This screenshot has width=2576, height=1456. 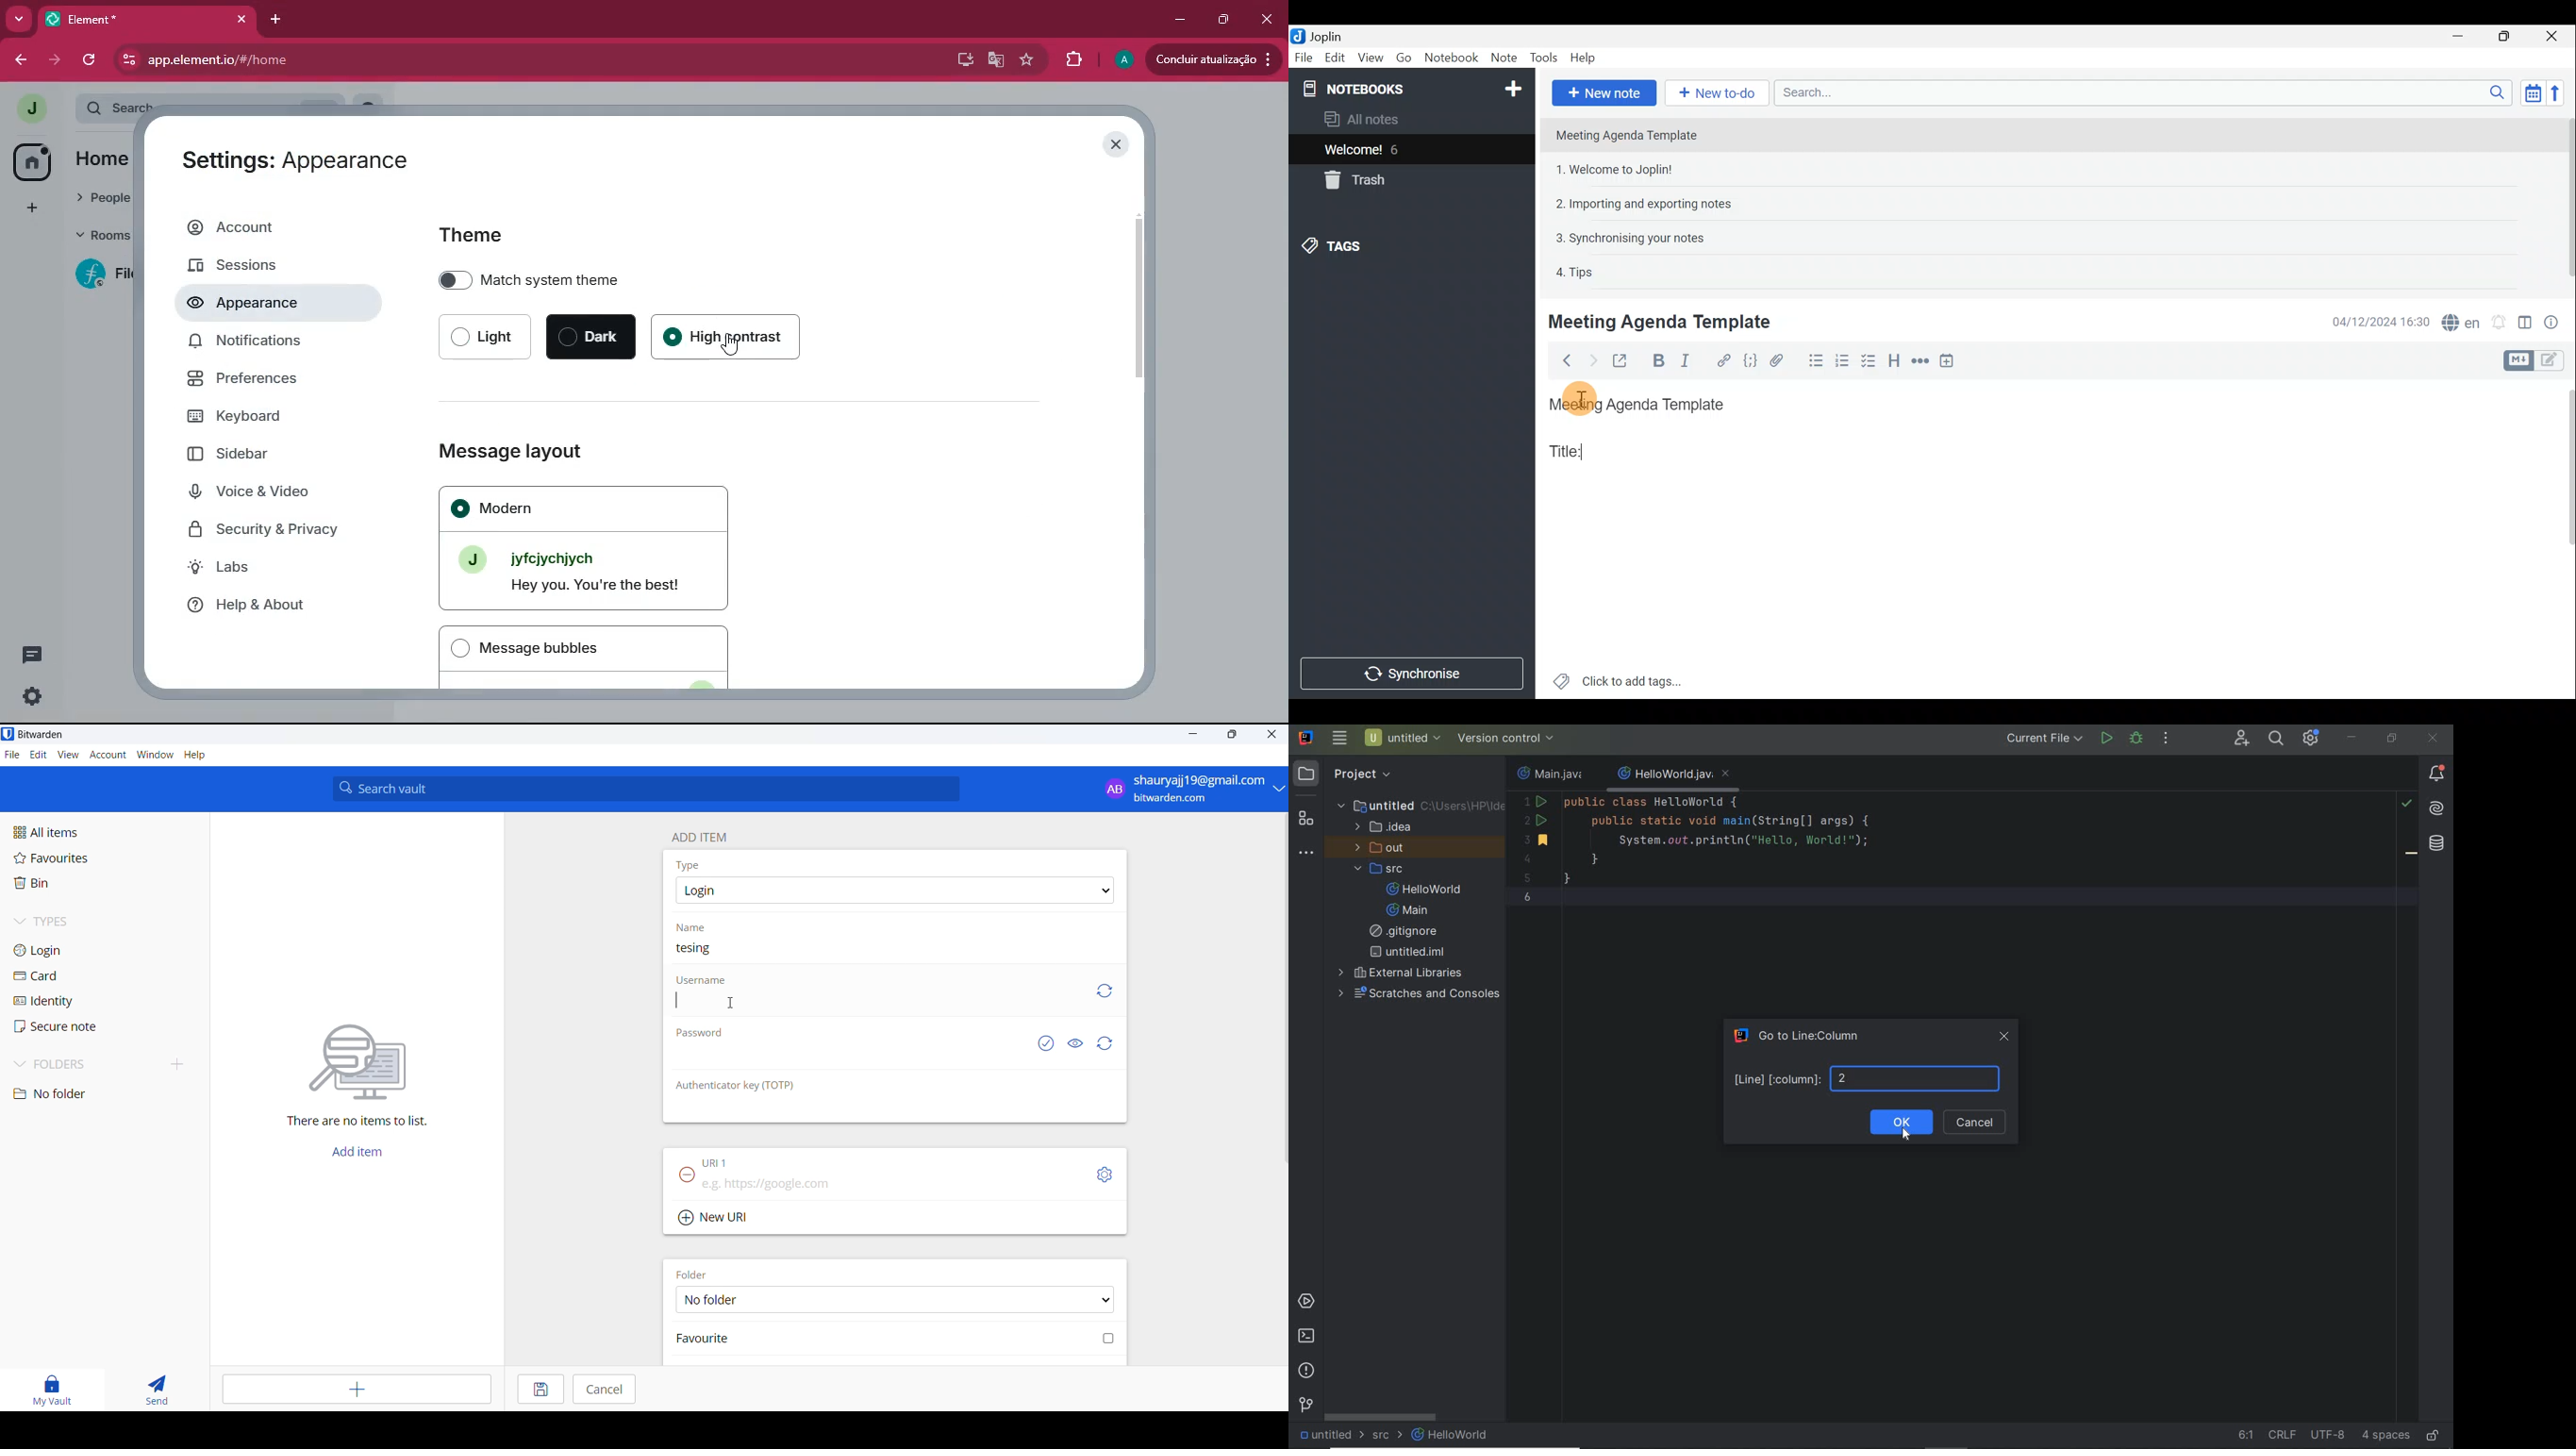 I want to click on View, so click(x=1368, y=59).